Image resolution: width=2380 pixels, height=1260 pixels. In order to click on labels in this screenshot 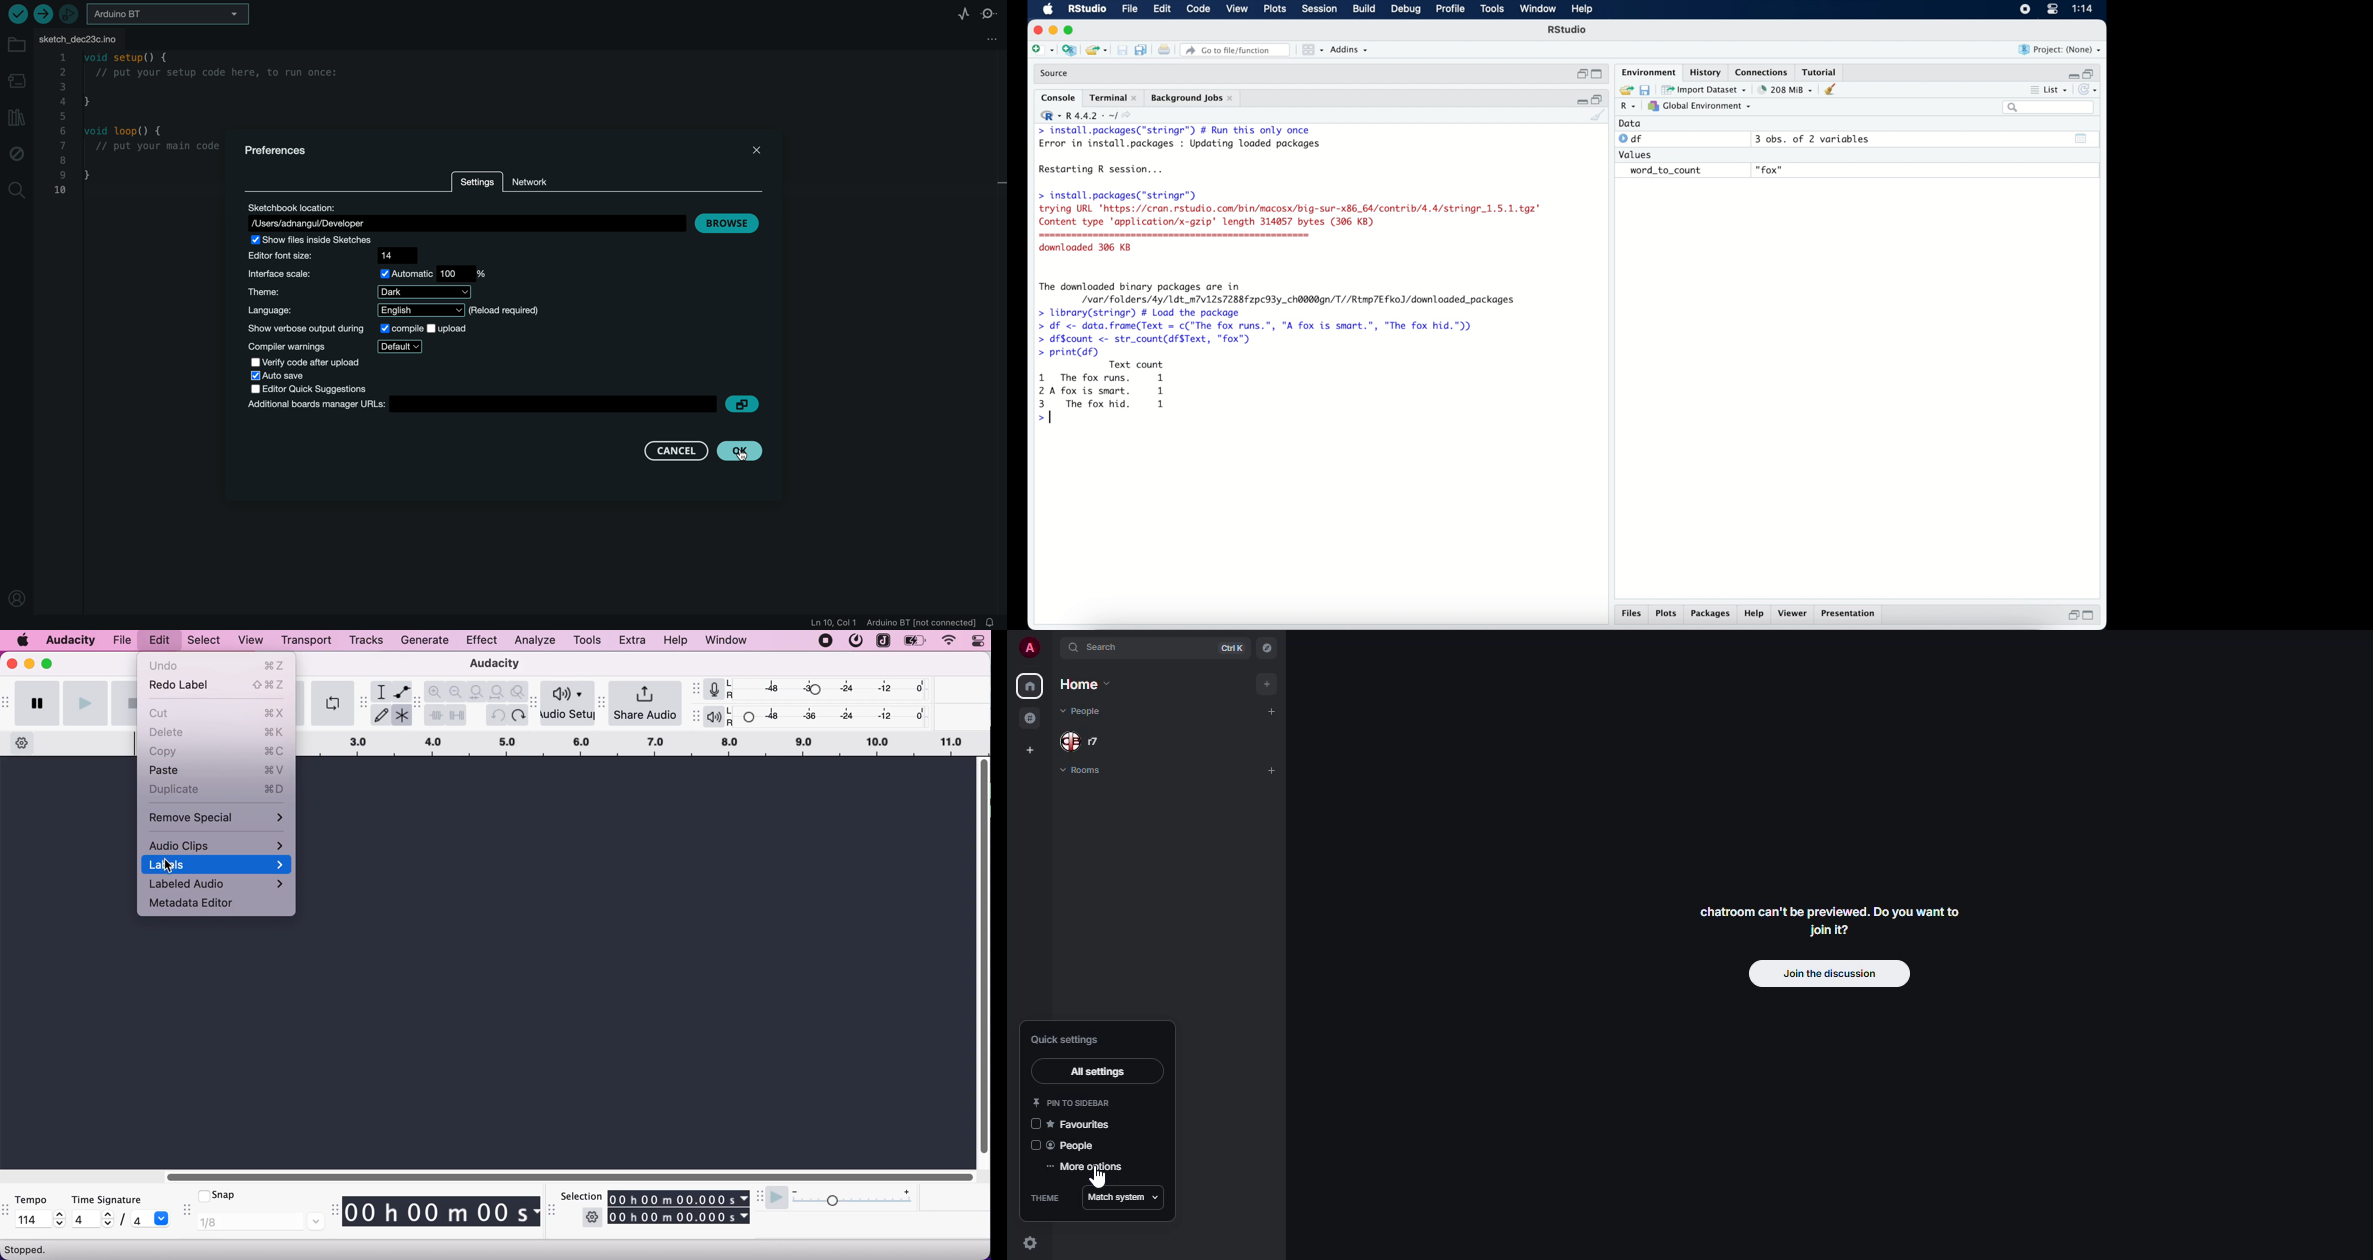, I will do `click(219, 864)`.